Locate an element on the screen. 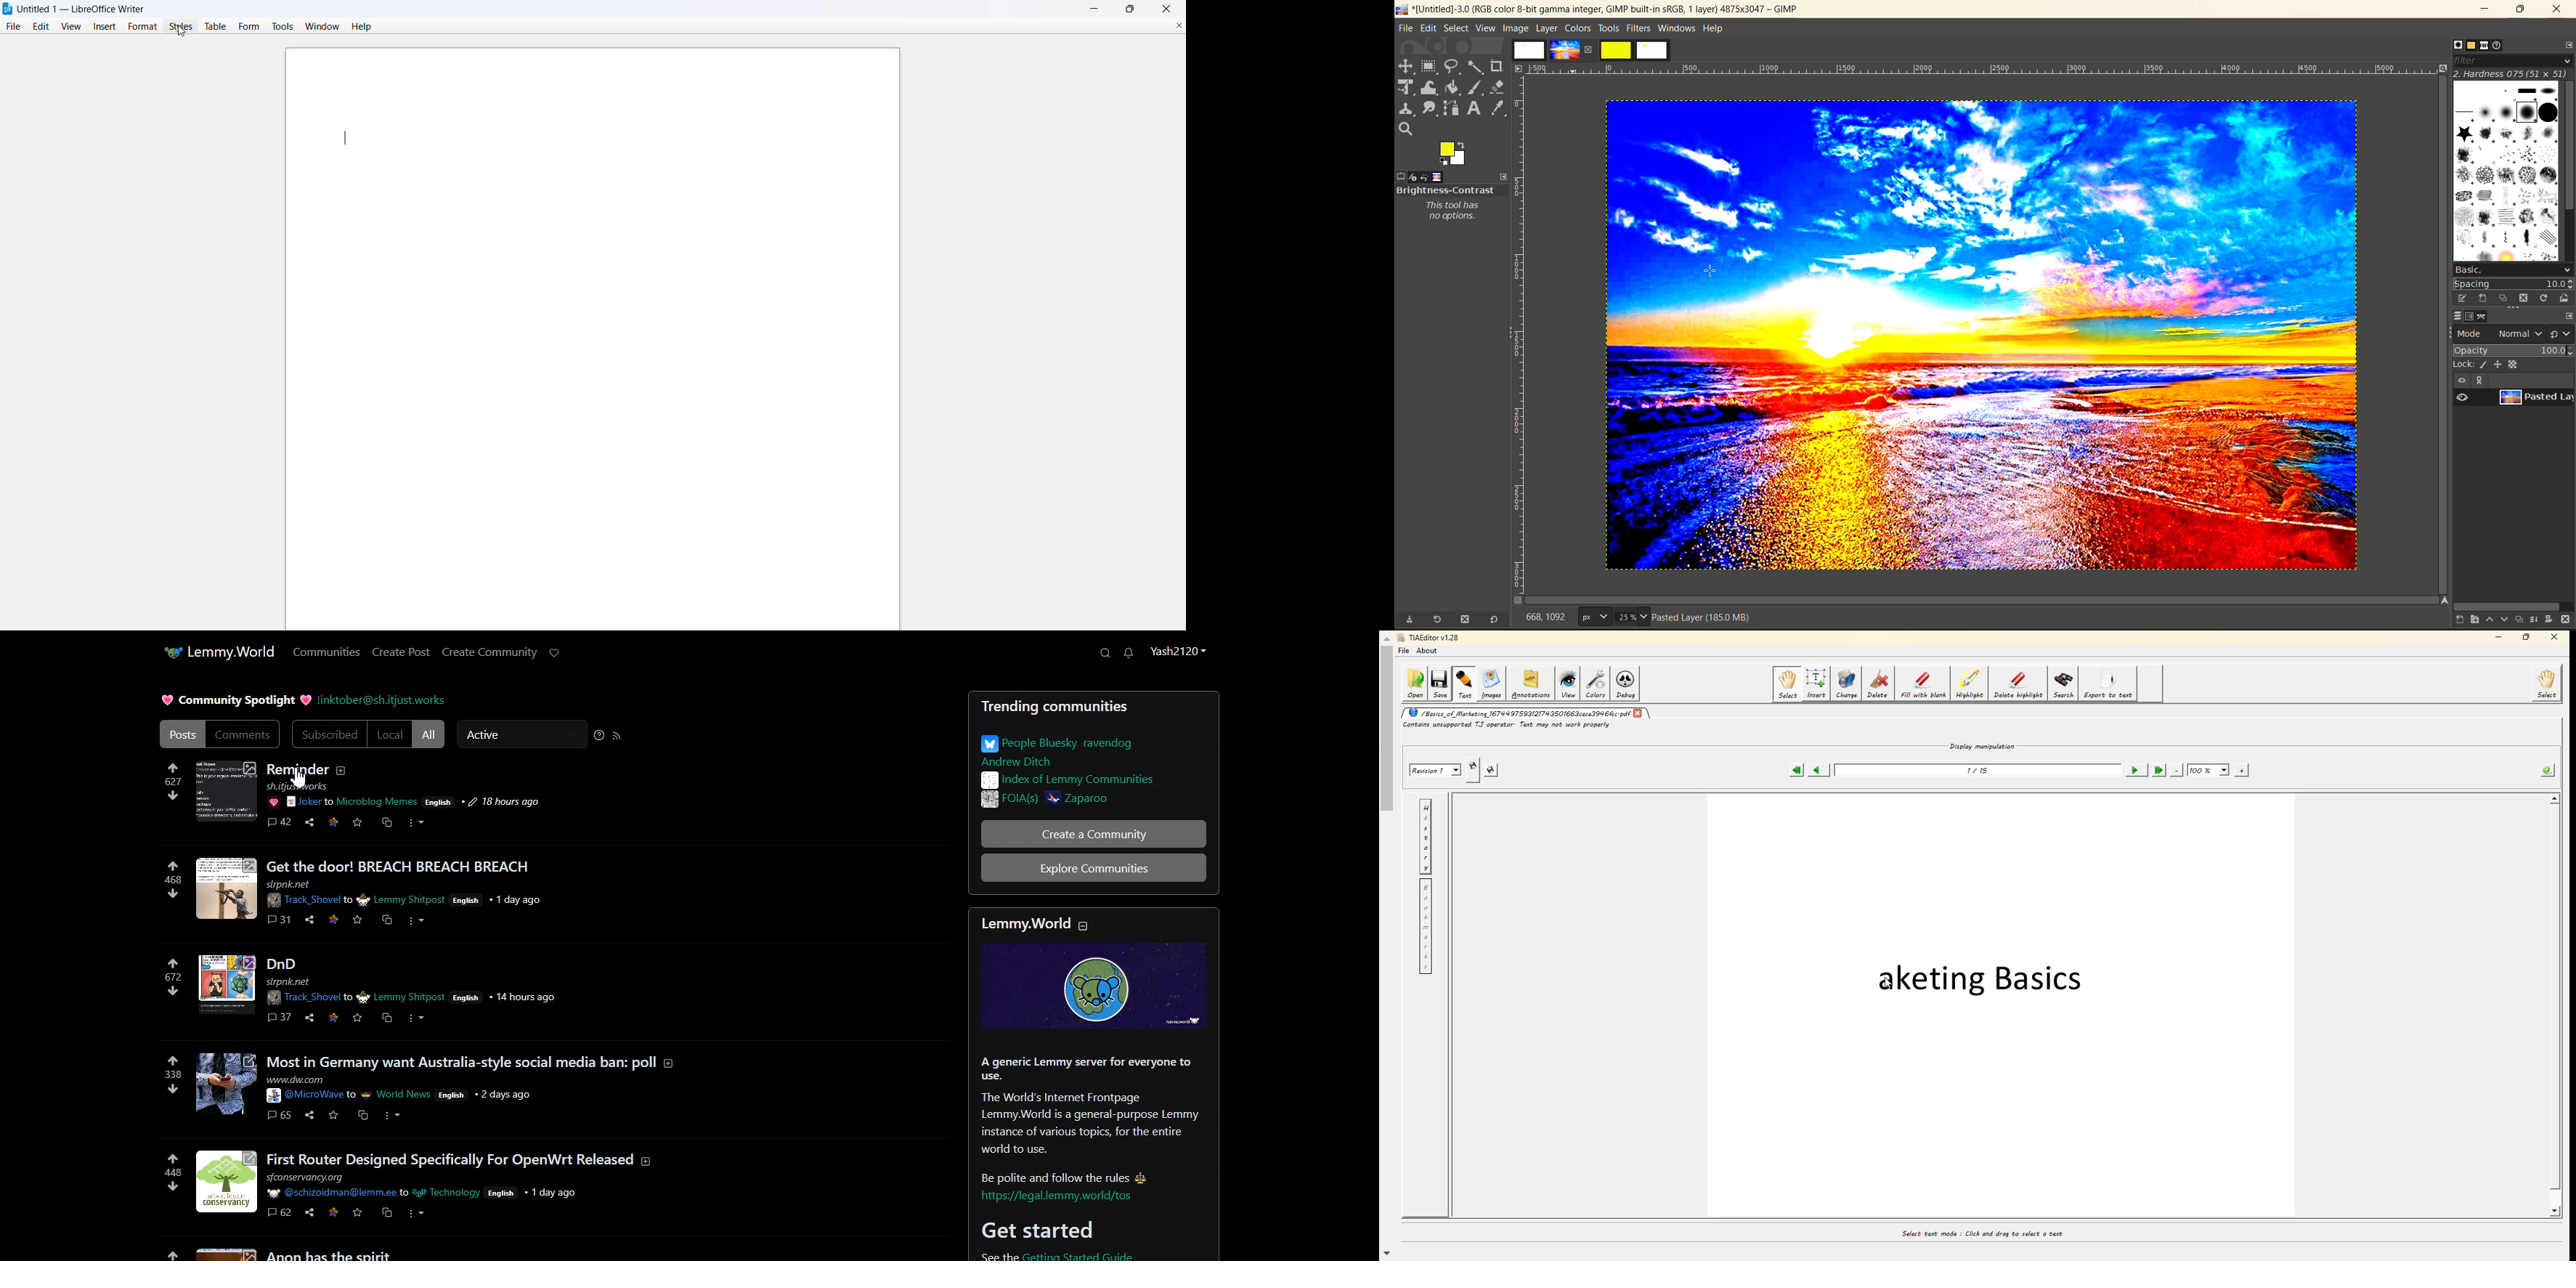 The width and height of the screenshot is (2576, 1288). styles is located at coordinates (183, 27).